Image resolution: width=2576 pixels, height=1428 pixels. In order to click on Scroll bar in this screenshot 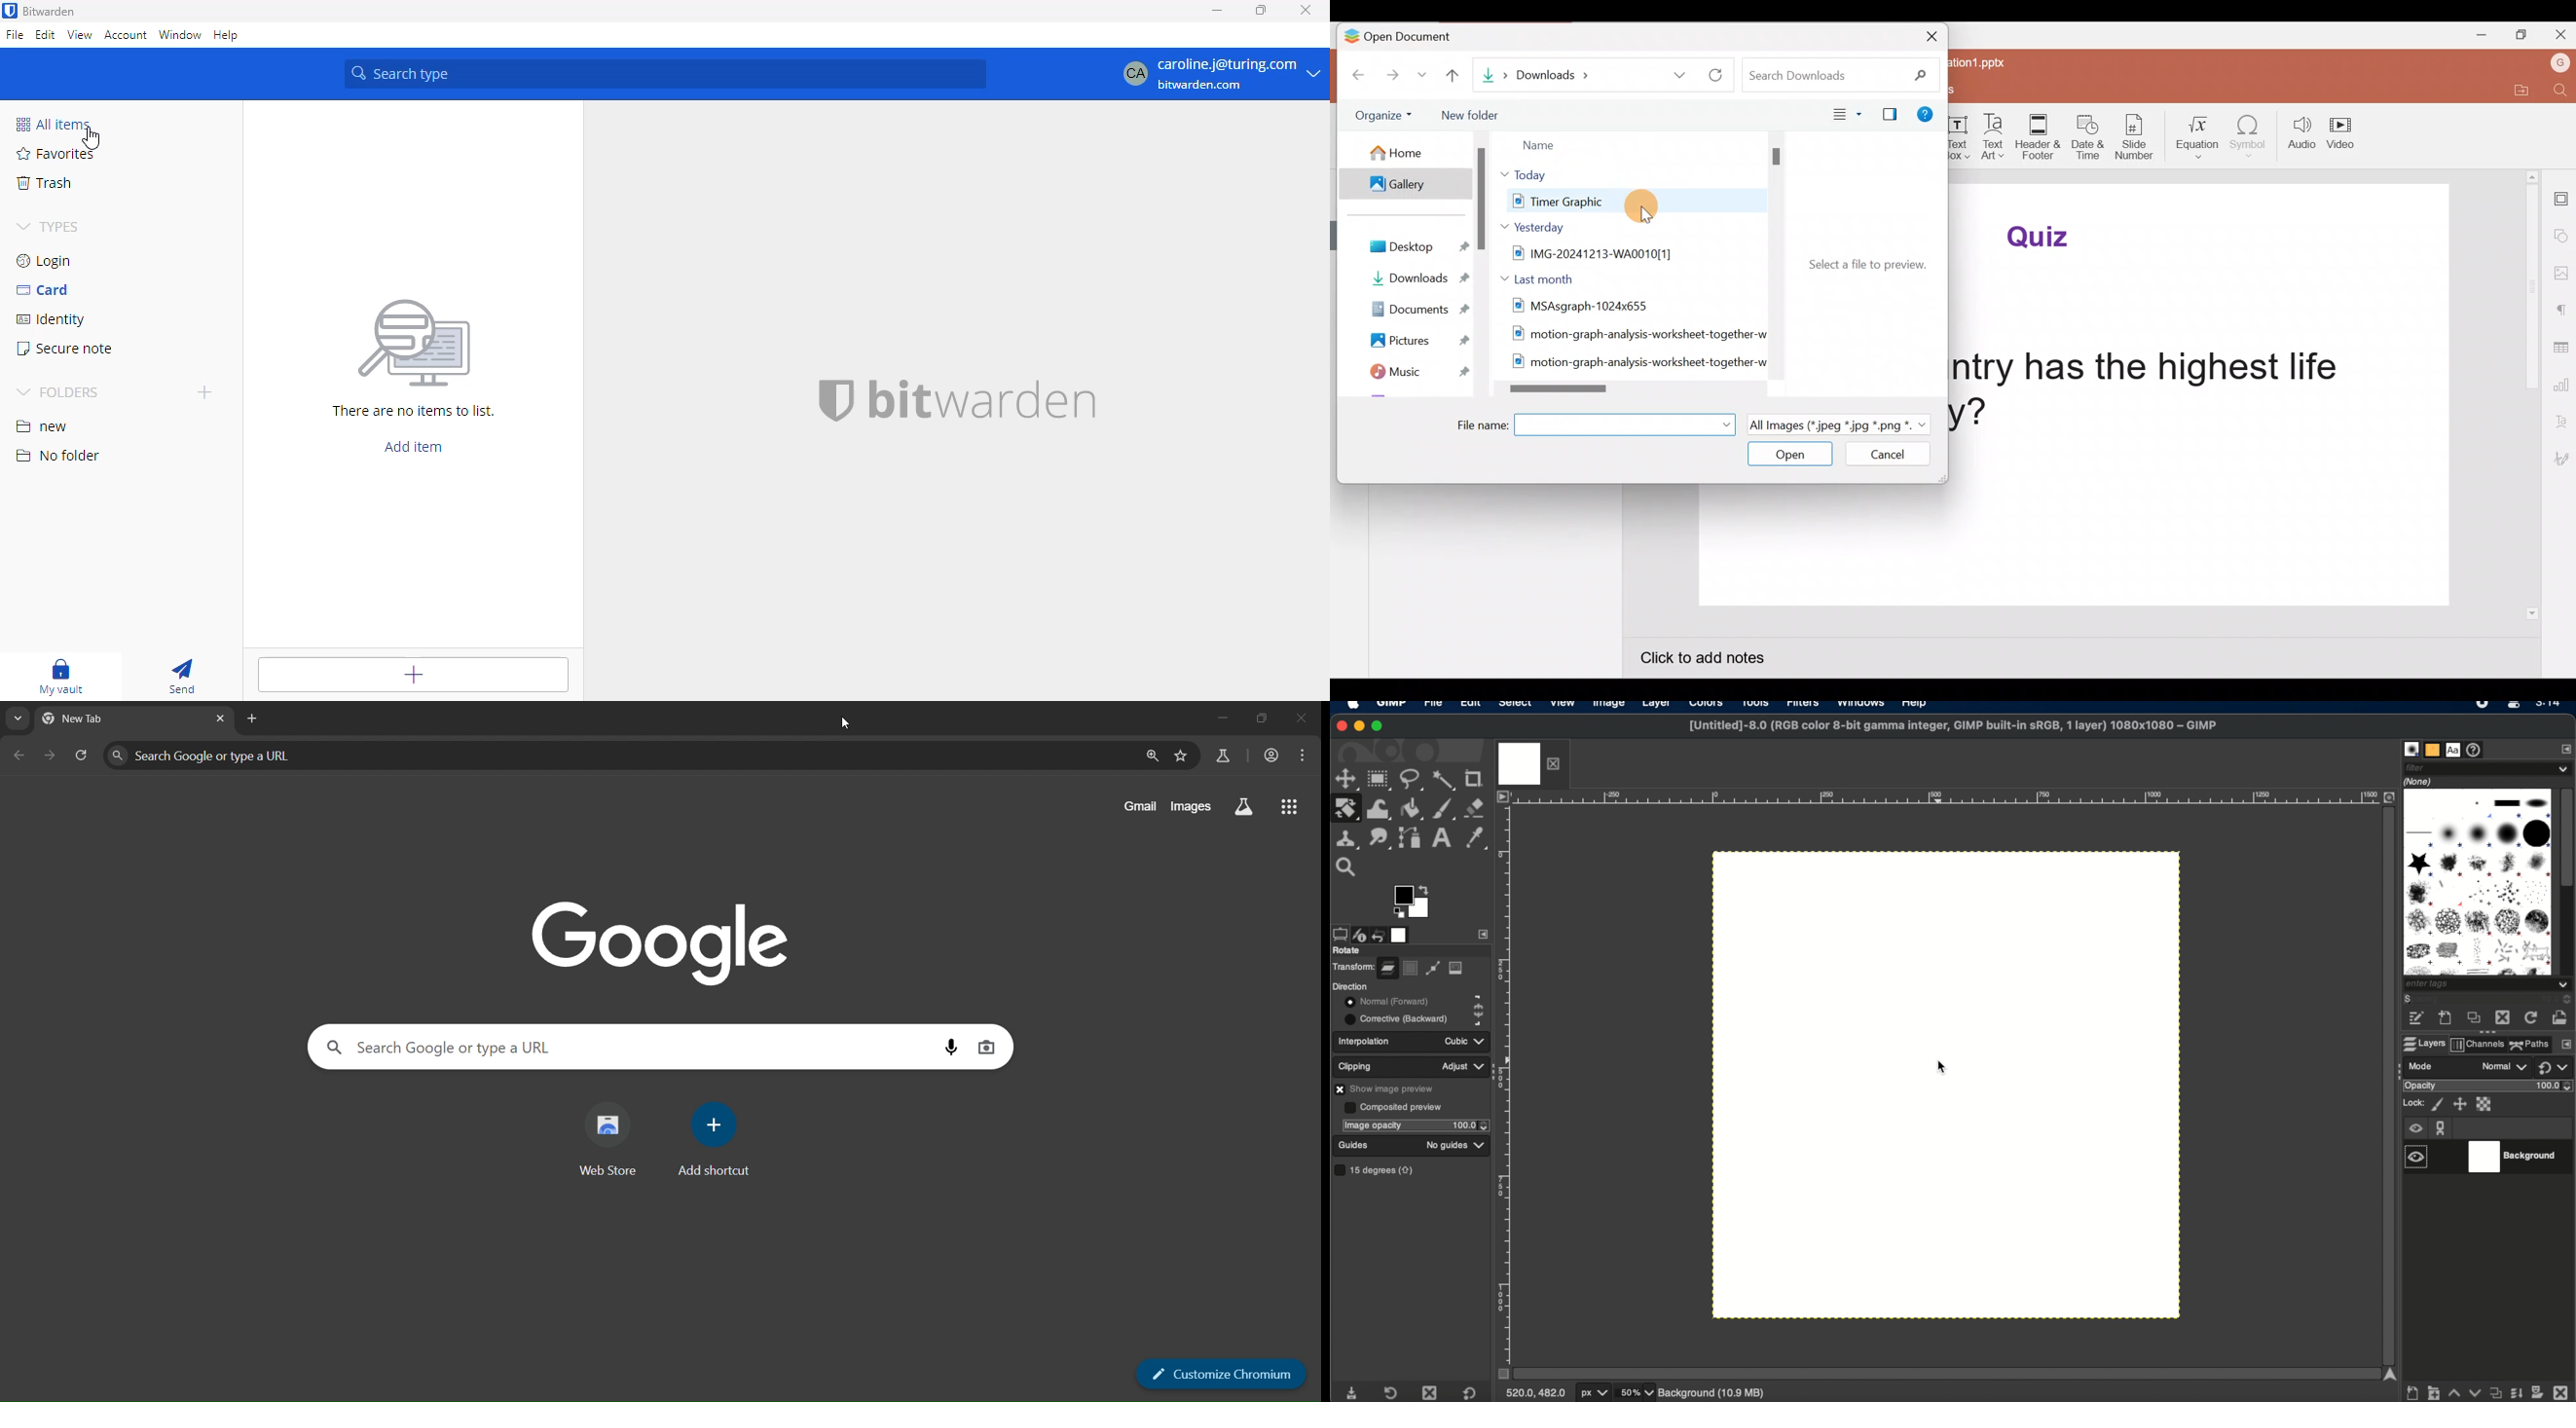, I will do `click(2534, 395)`.